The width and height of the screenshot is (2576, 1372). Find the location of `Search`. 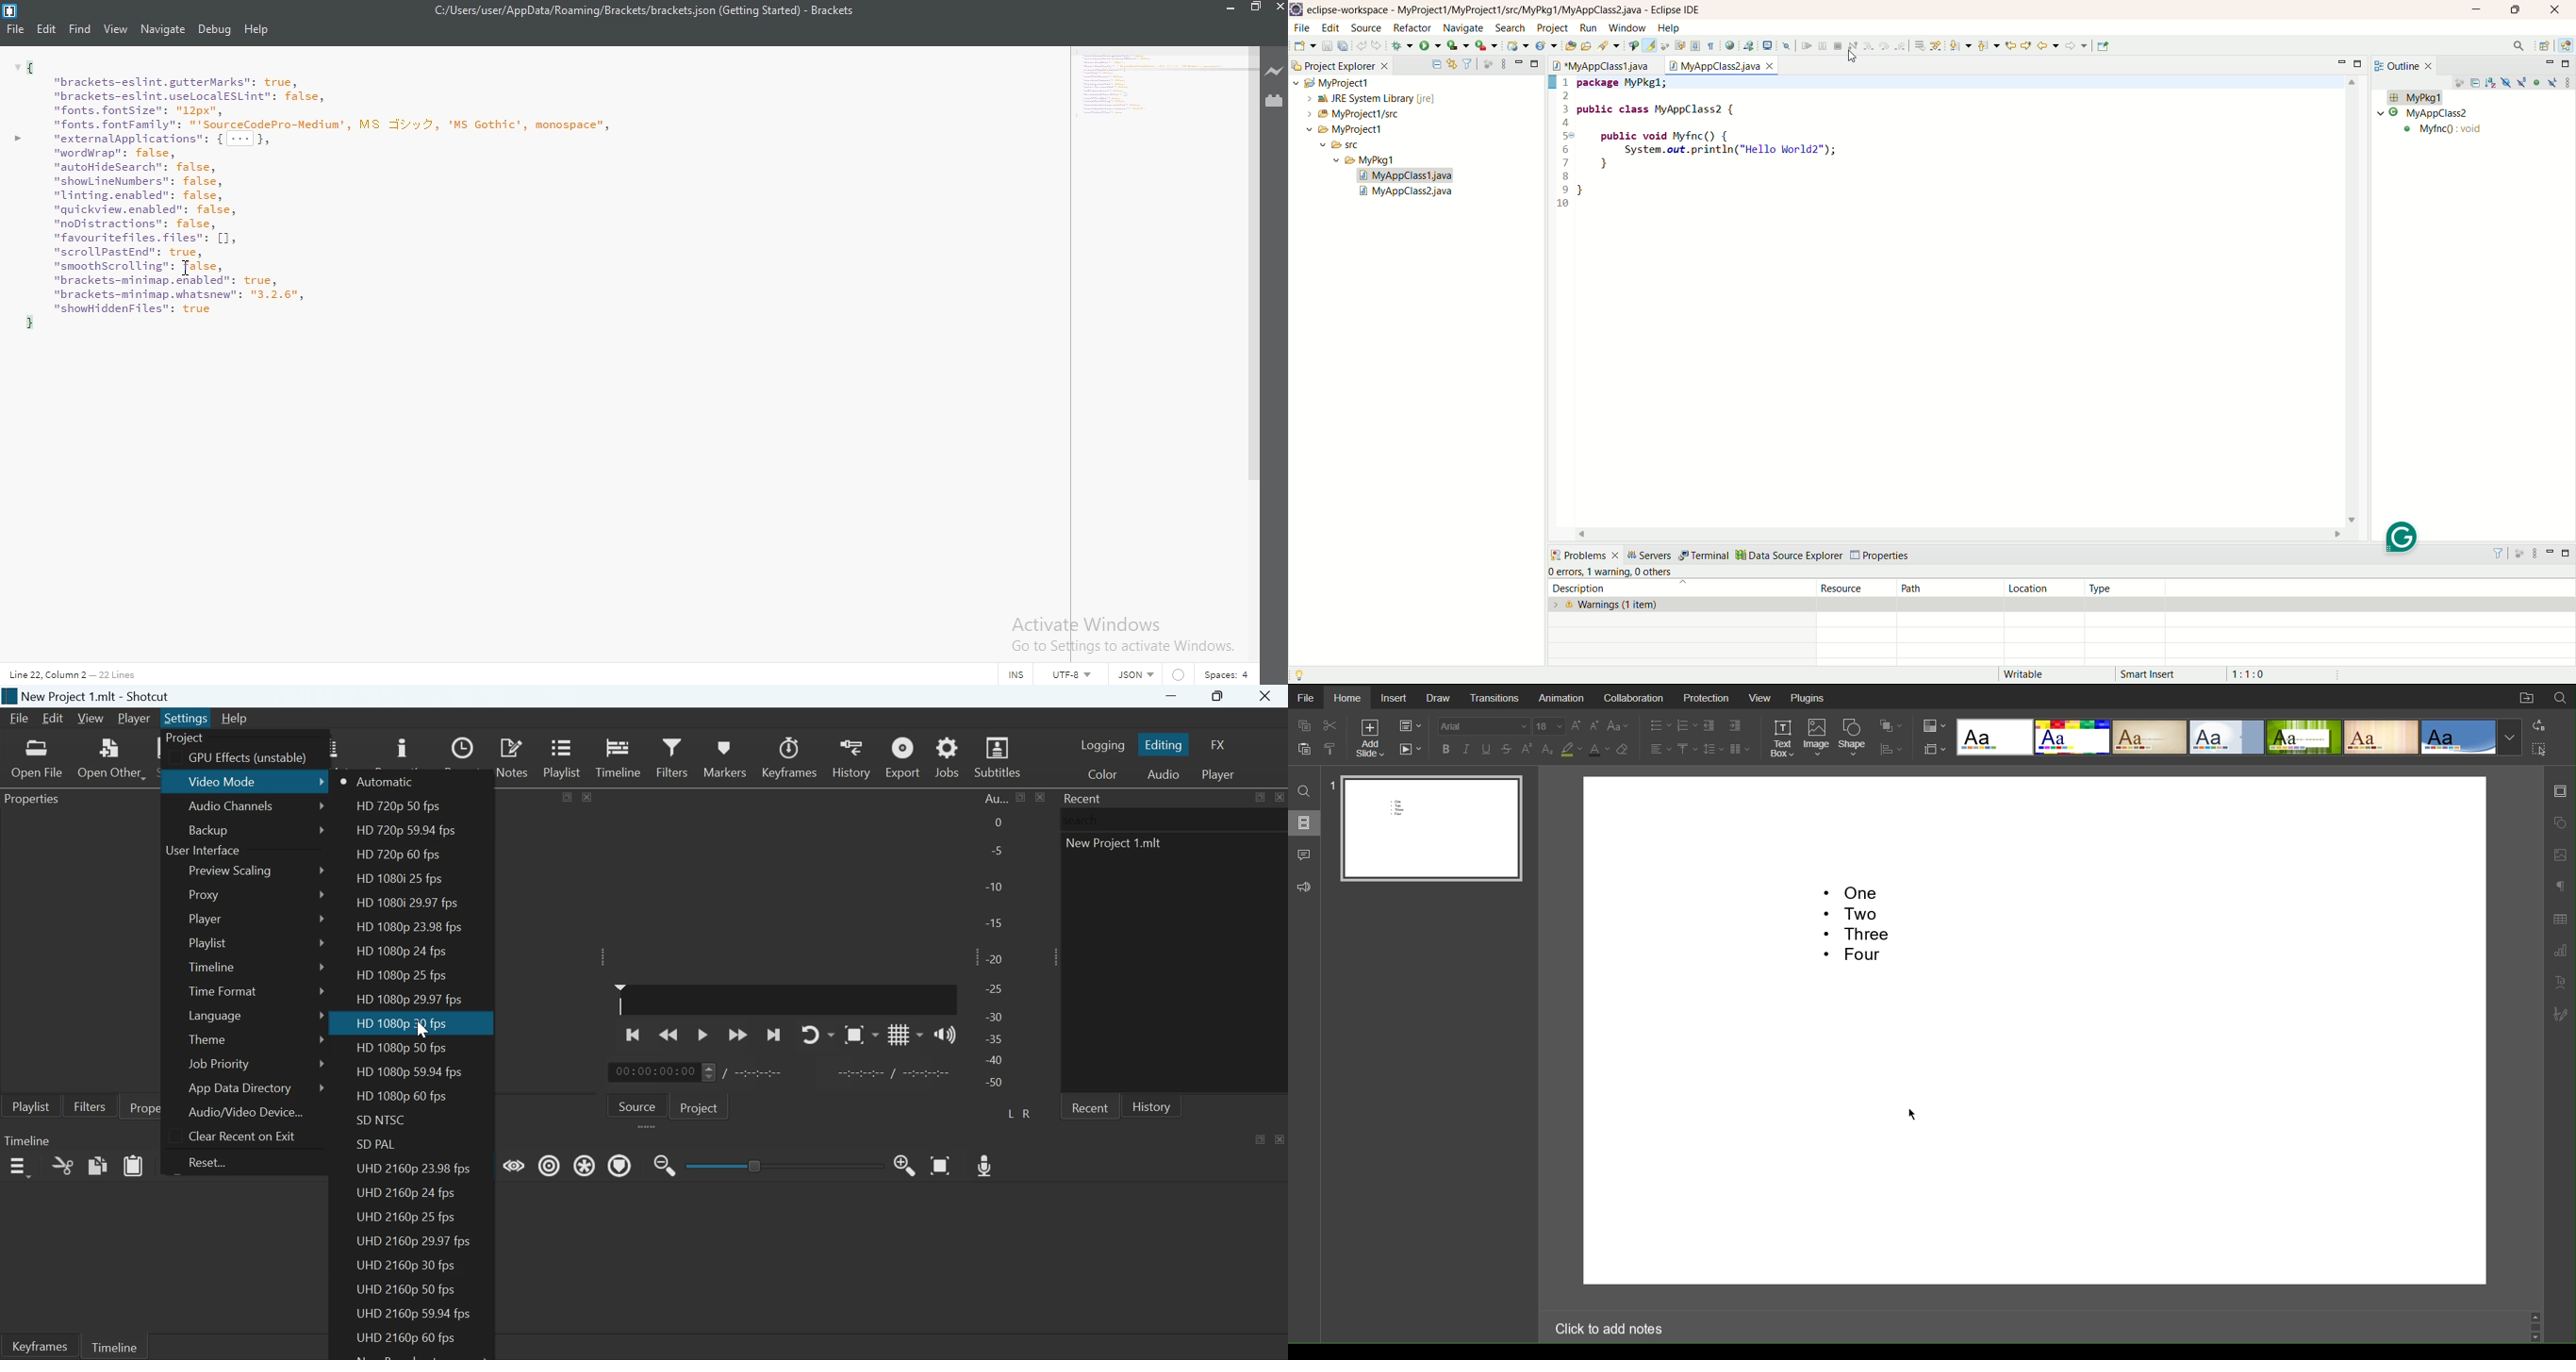

Search is located at coordinates (2561, 697).